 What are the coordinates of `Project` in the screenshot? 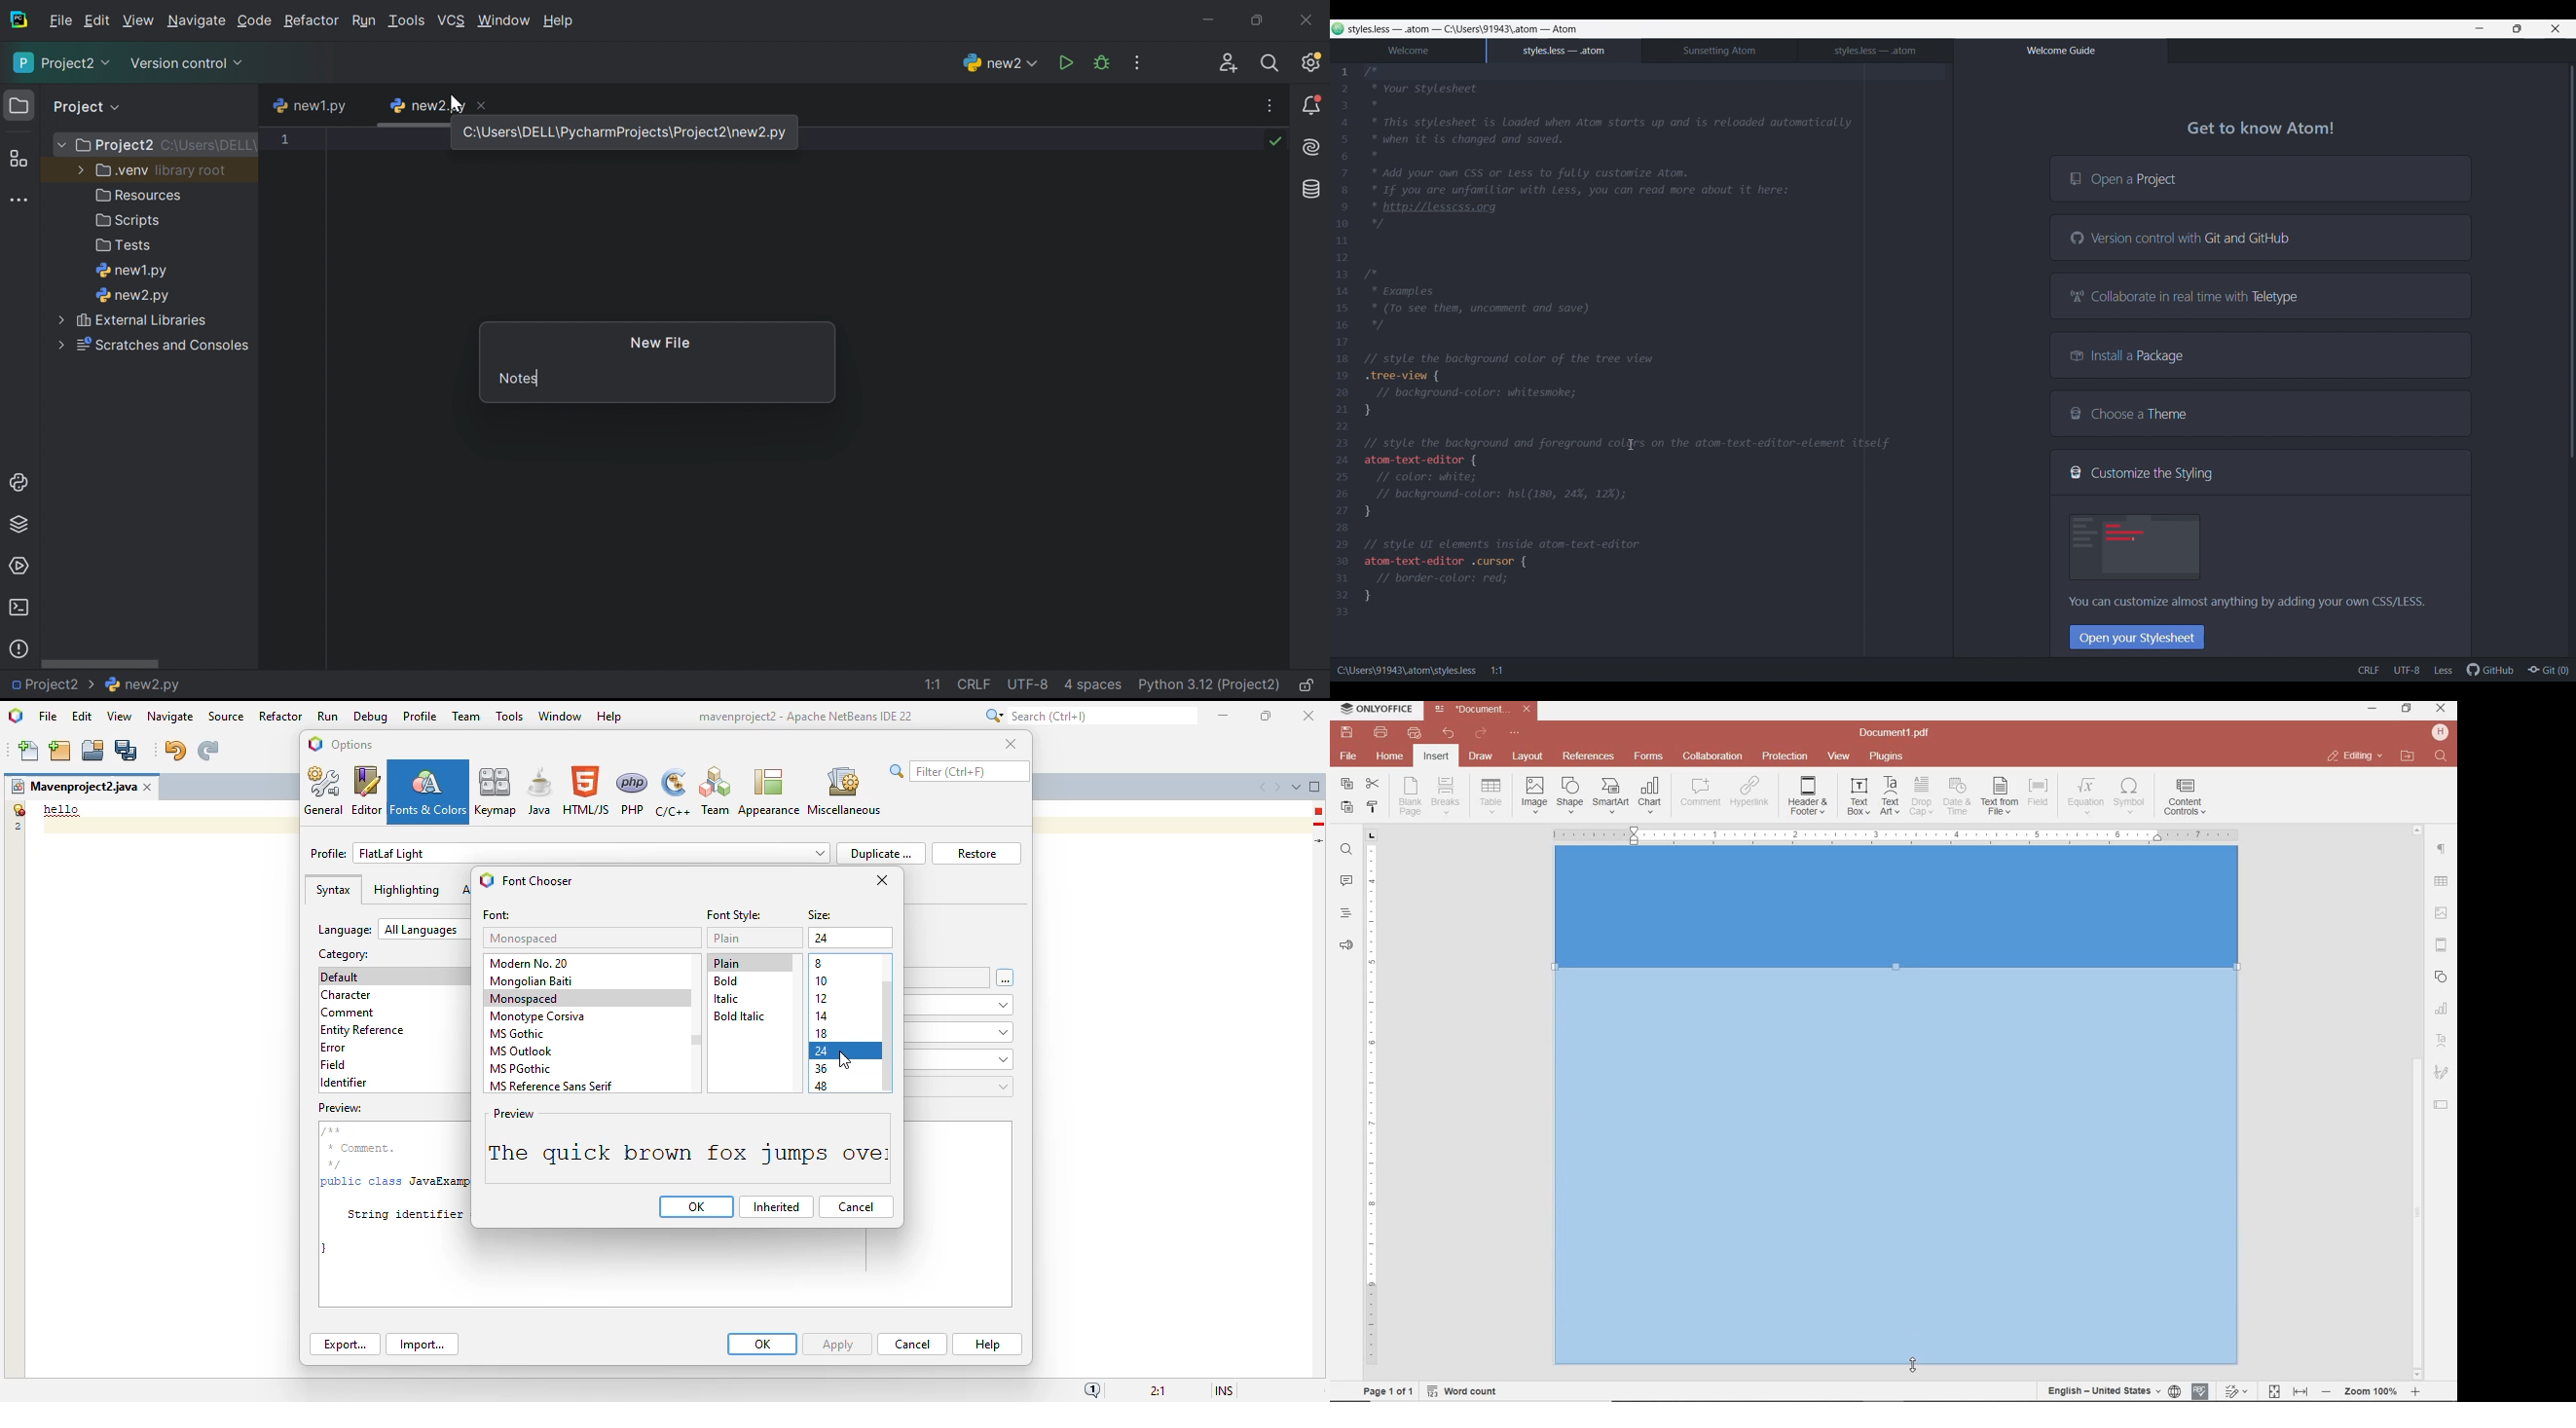 It's located at (80, 106).